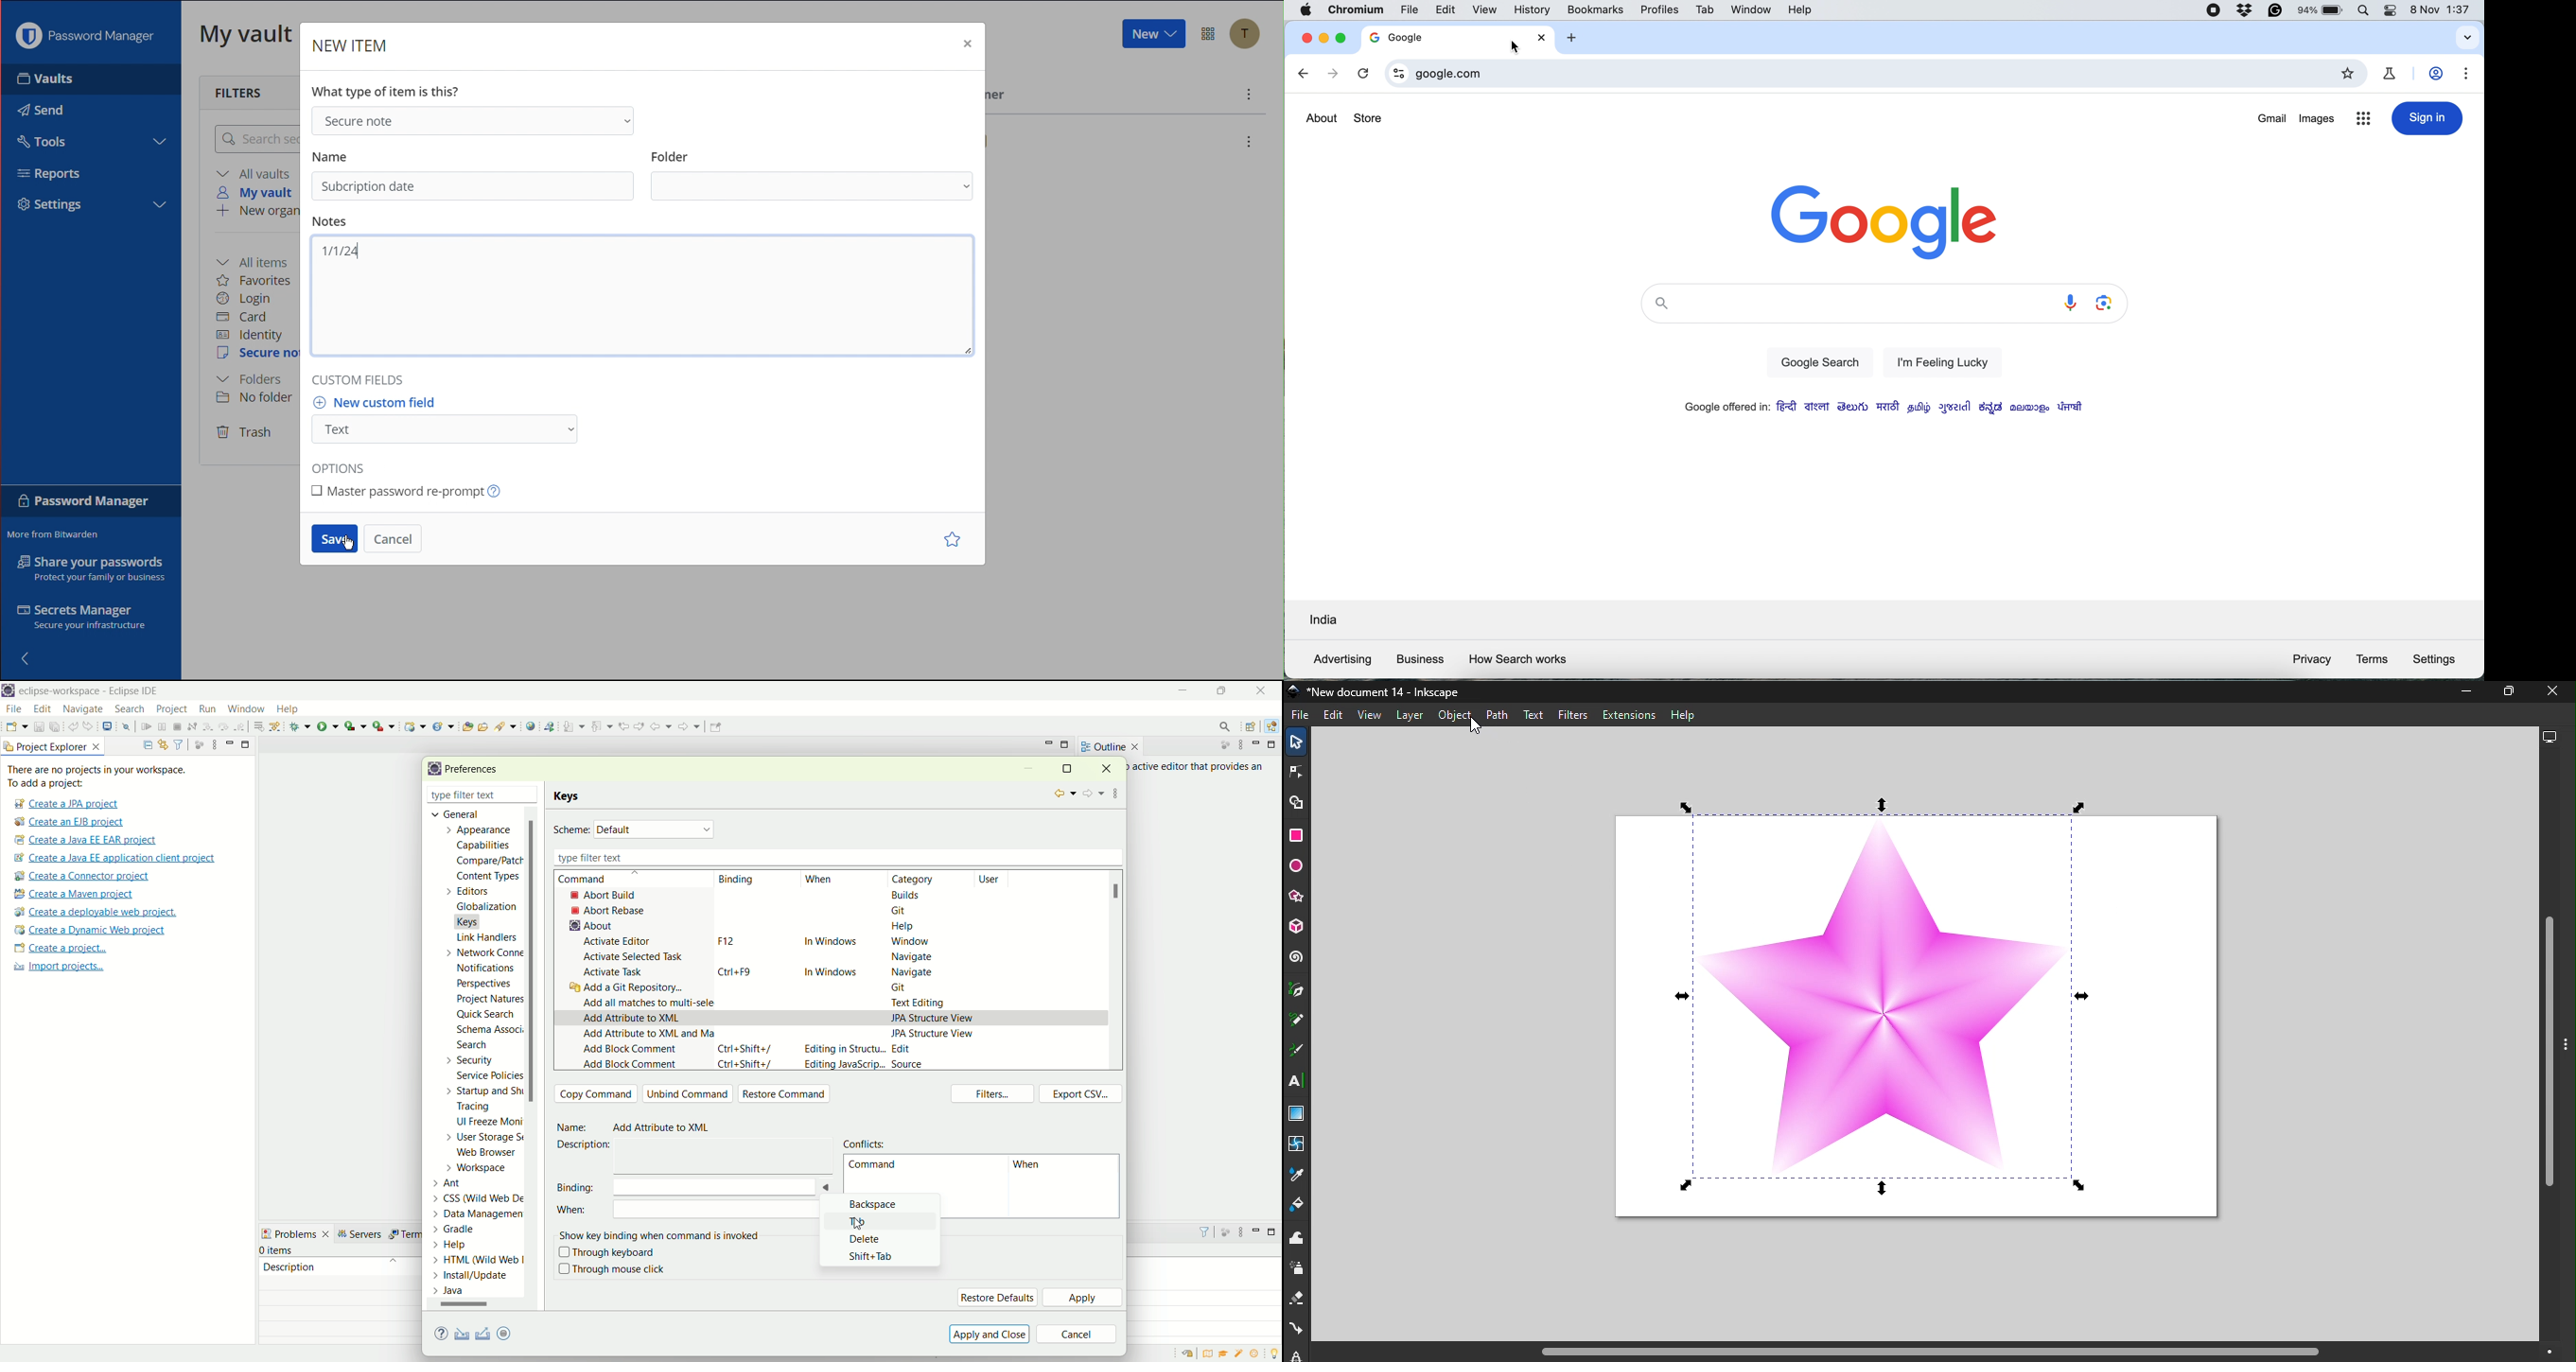 Image resolution: width=2576 pixels, height=1372 pixels. Describe the element at coordinates (872, 1167) in the screenshot. I see `command` at that location.